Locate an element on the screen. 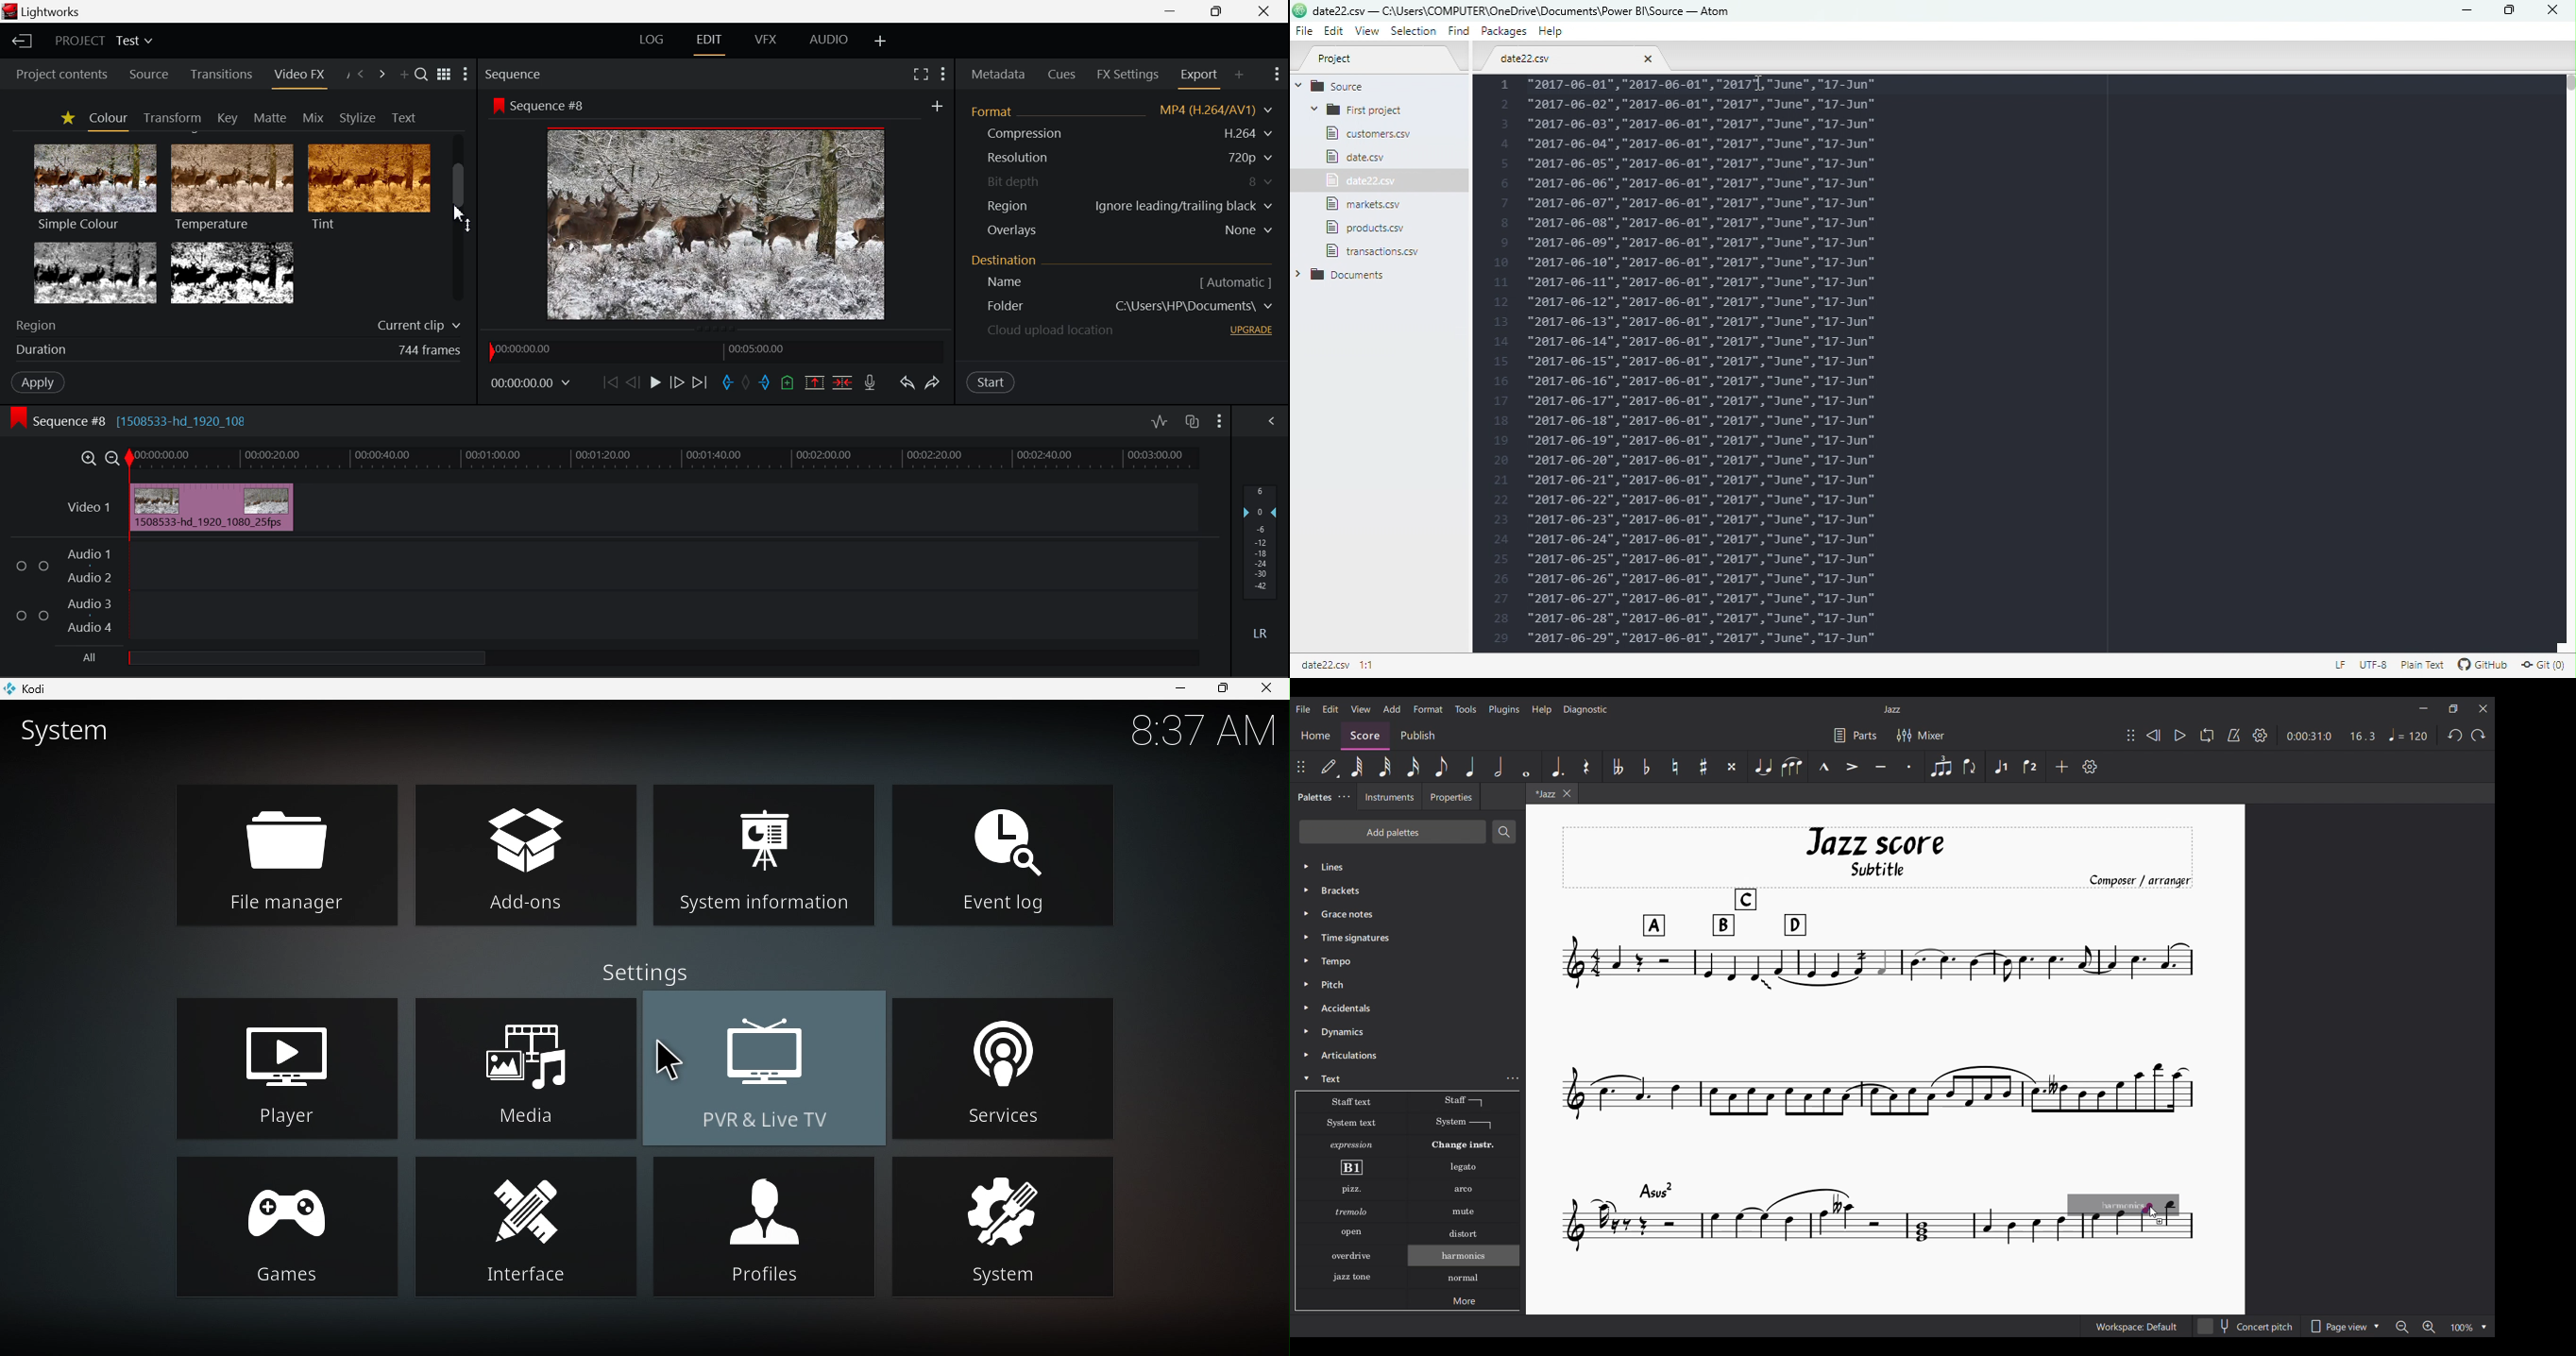 The height and width of the screenshot is (1372, 2576). Music Notes is located at coordinates (1805, 1222).